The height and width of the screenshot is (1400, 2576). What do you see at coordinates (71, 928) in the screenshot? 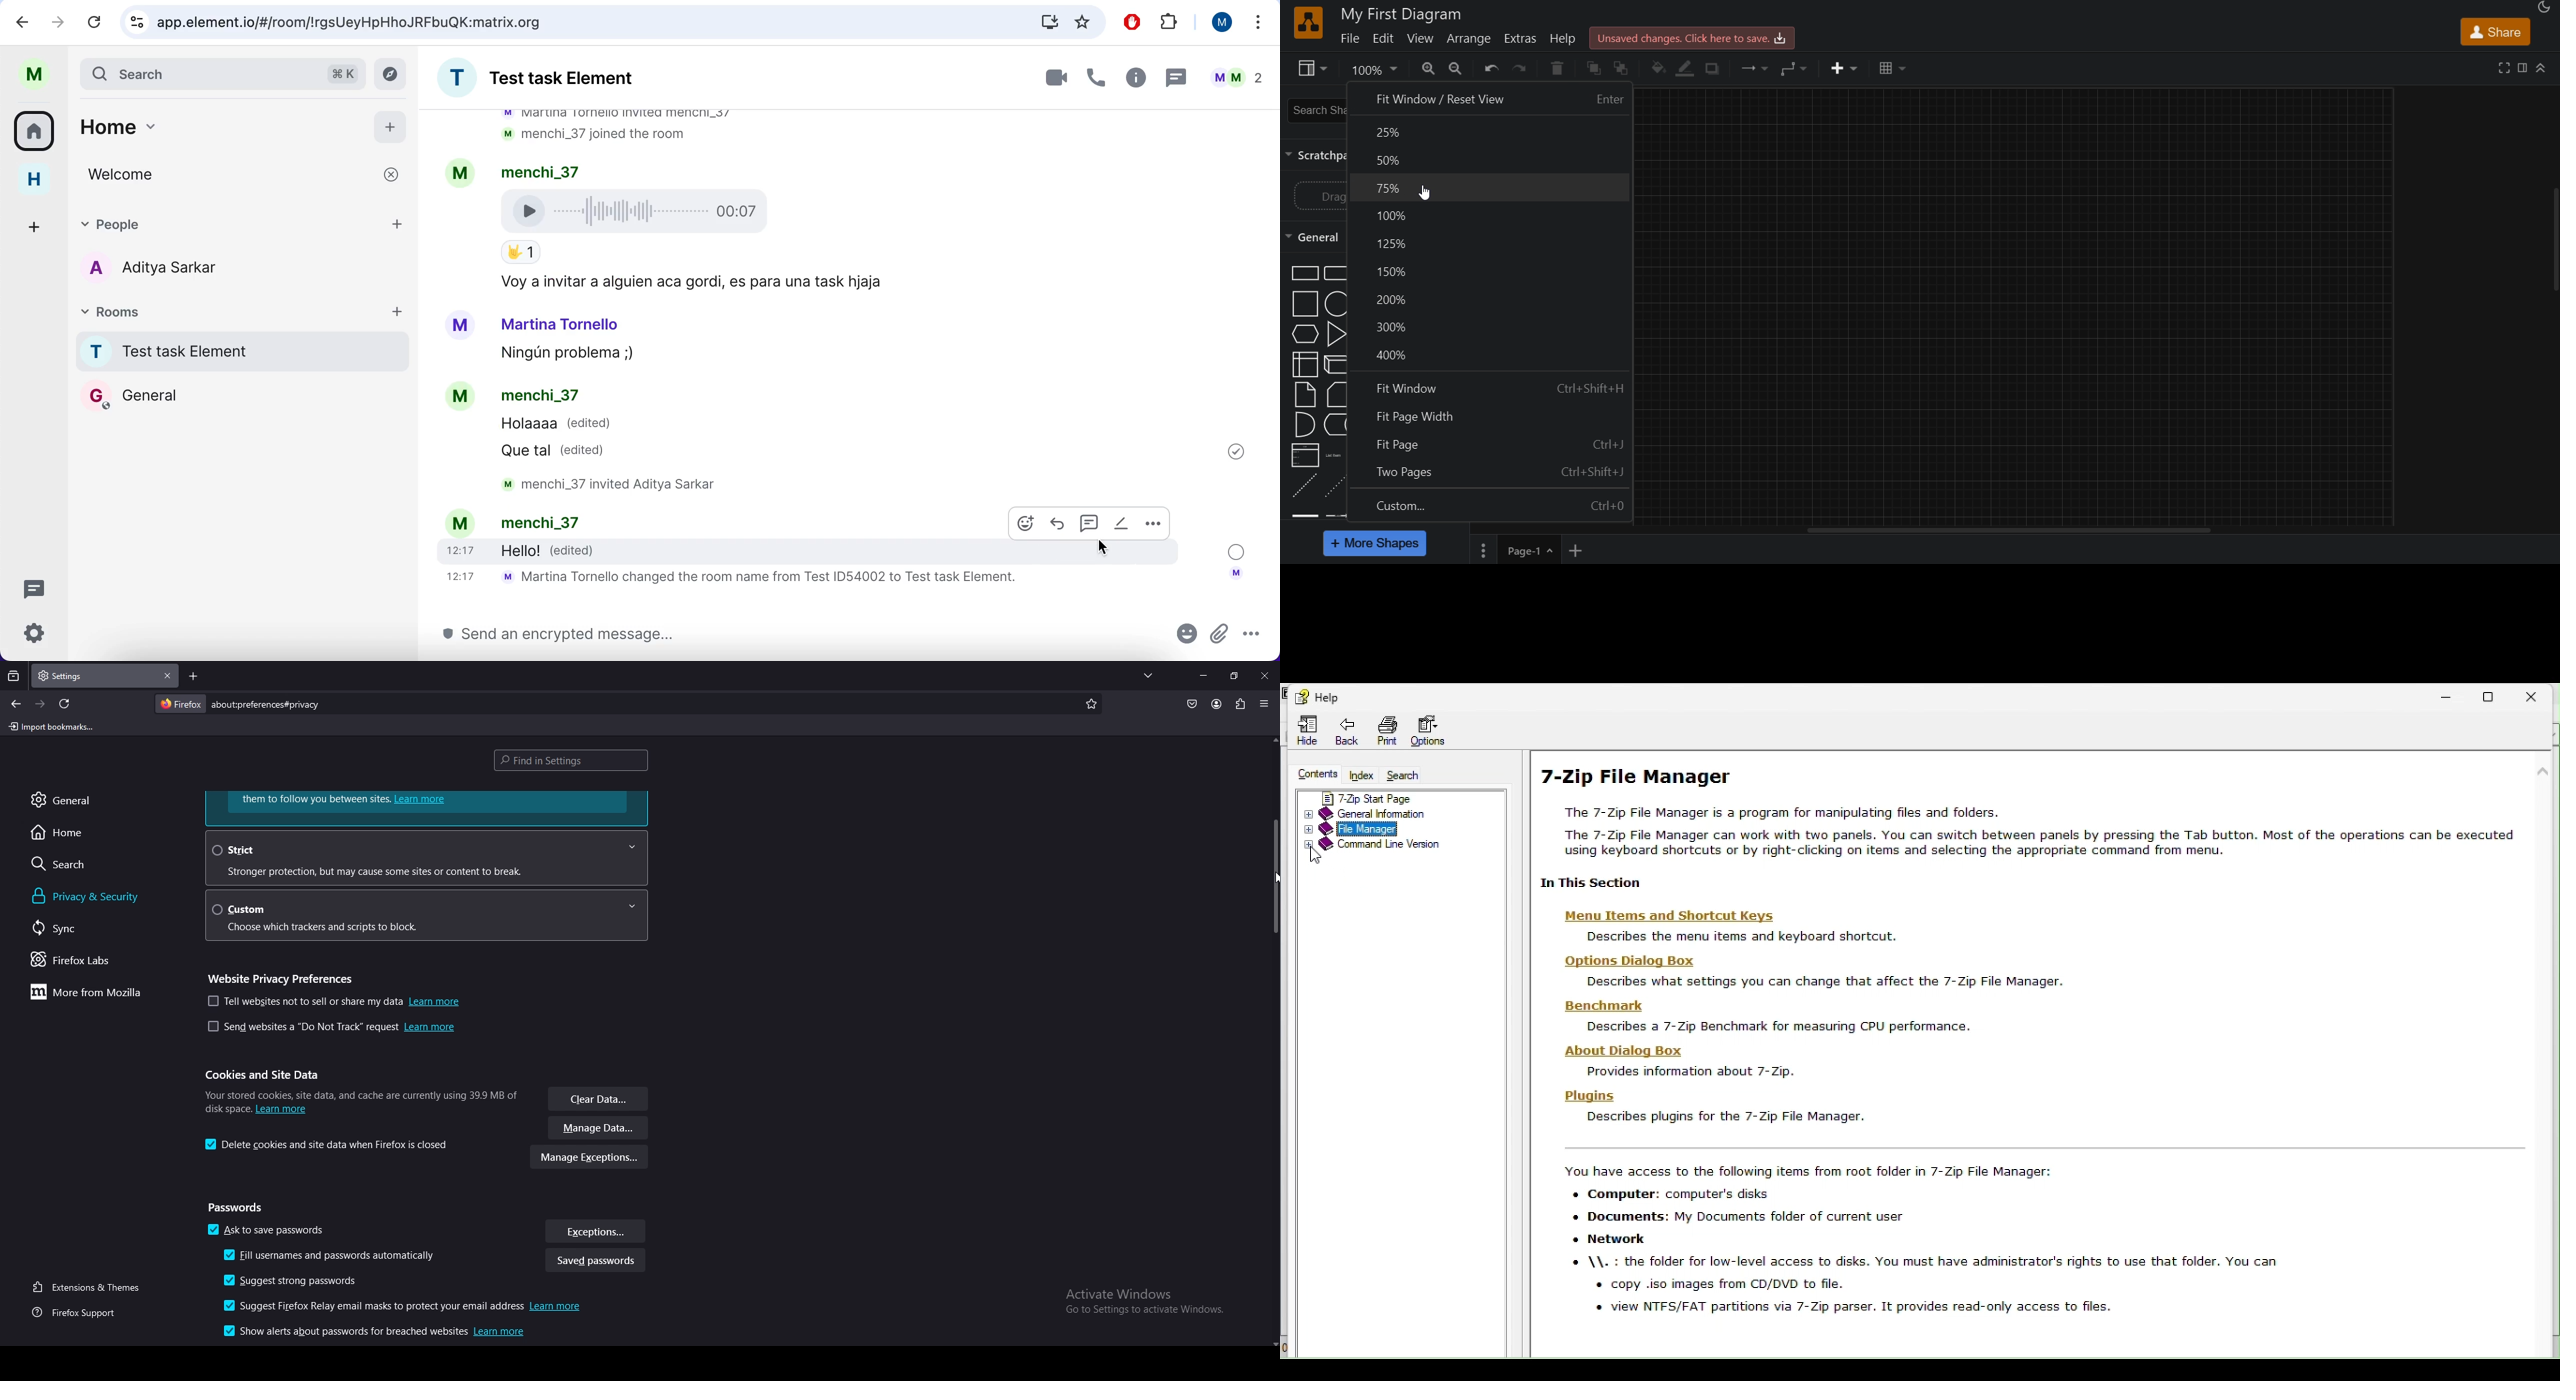
I see `sync` at bounding box center [71, 928].